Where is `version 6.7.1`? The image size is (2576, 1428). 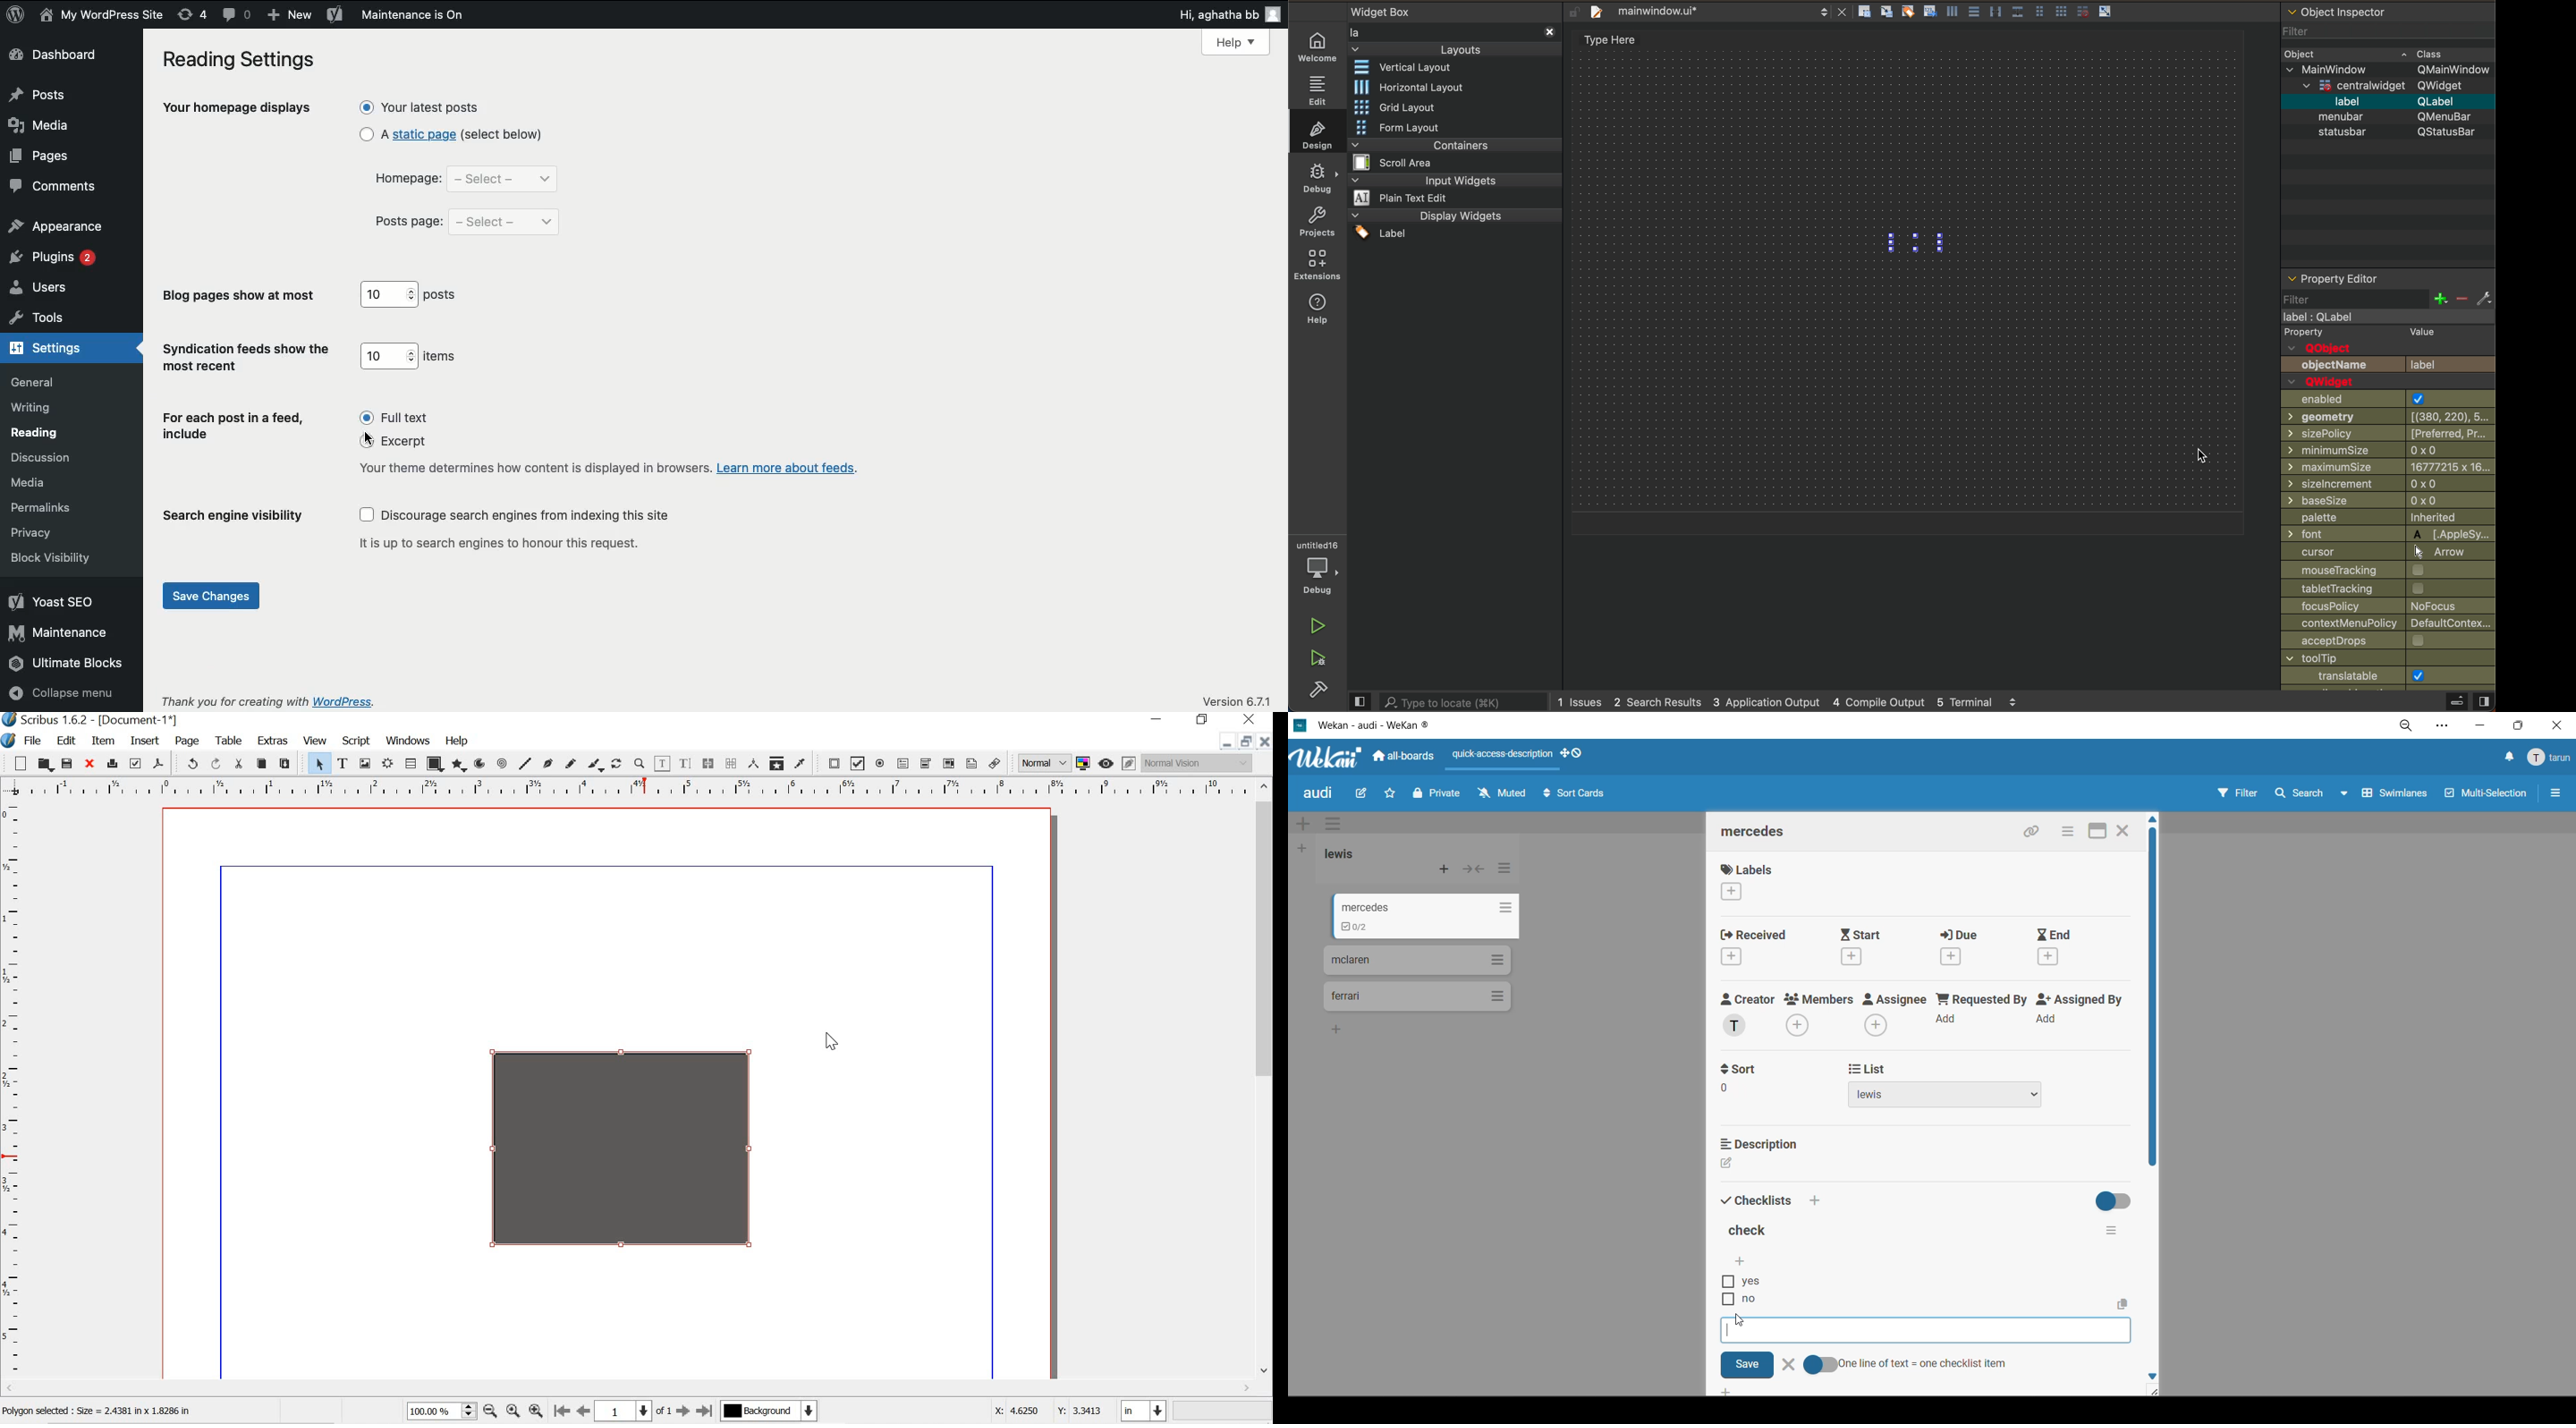
version 6.7.1 is located at coordinates (1238, 699).